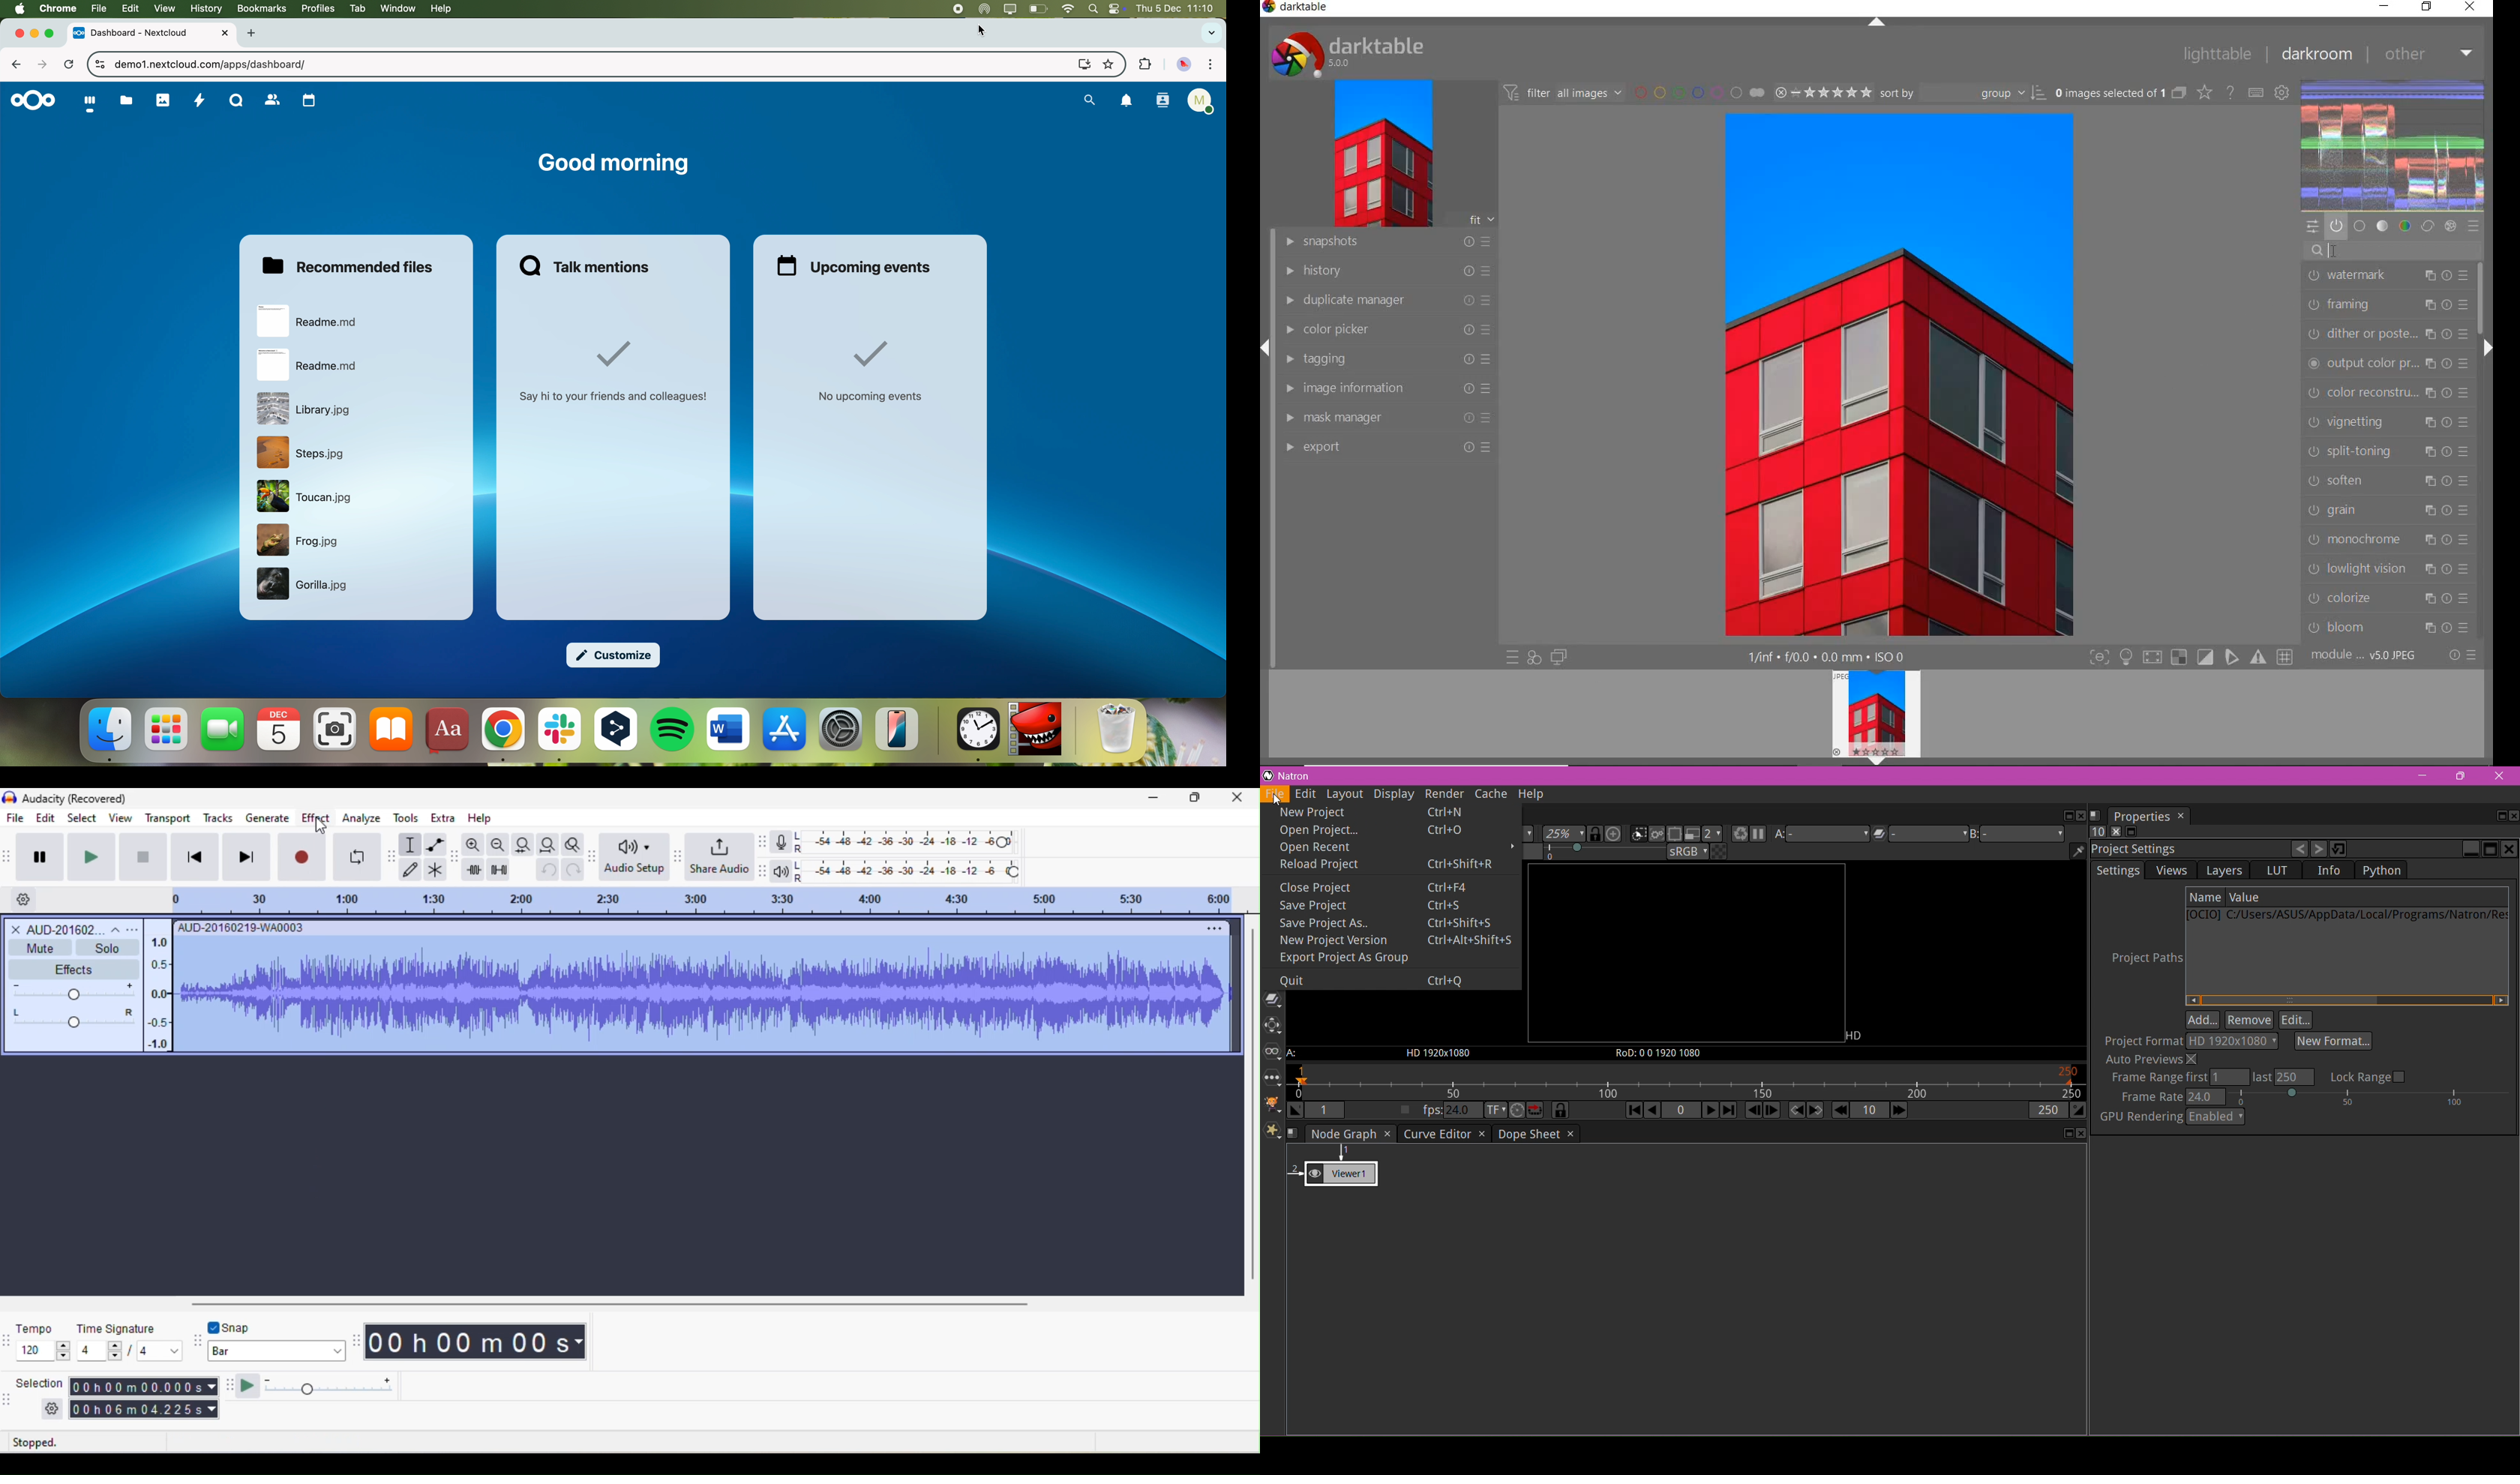 Image resolution: width=2520 pixels, height=1484 pixels. I want to click on view, so click(164, 9).